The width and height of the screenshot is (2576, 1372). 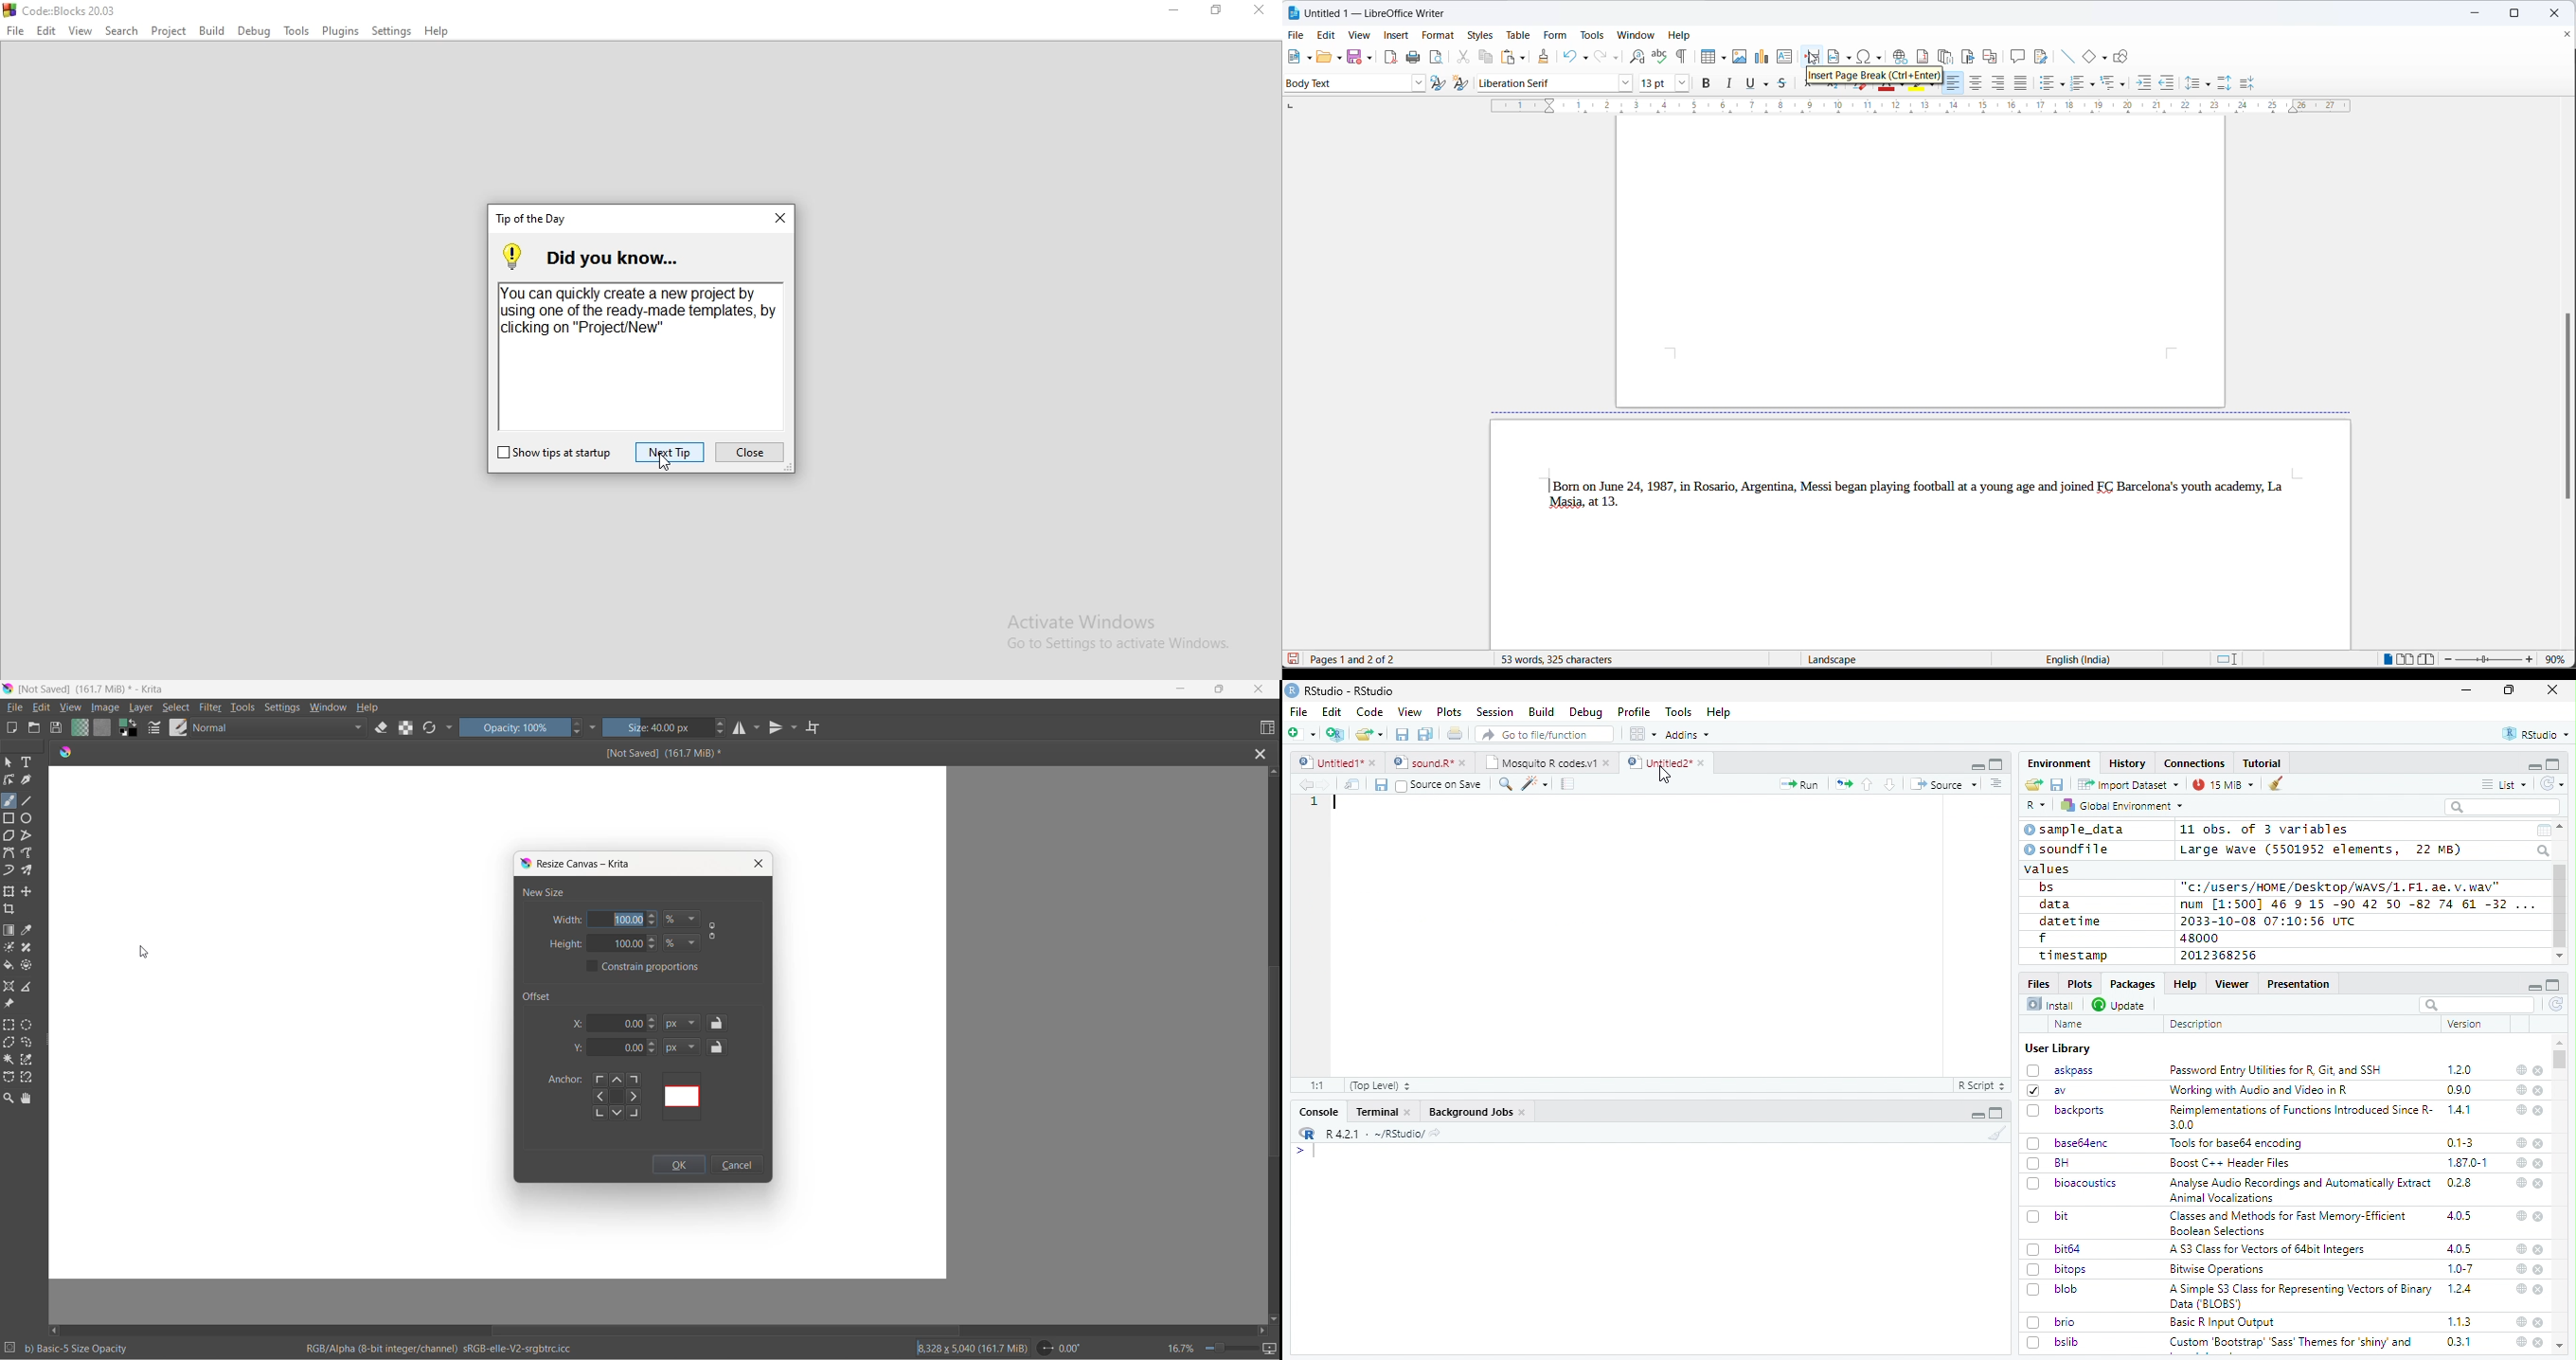 I want to click on 1.2.4, so click(x=2461, y=1288).